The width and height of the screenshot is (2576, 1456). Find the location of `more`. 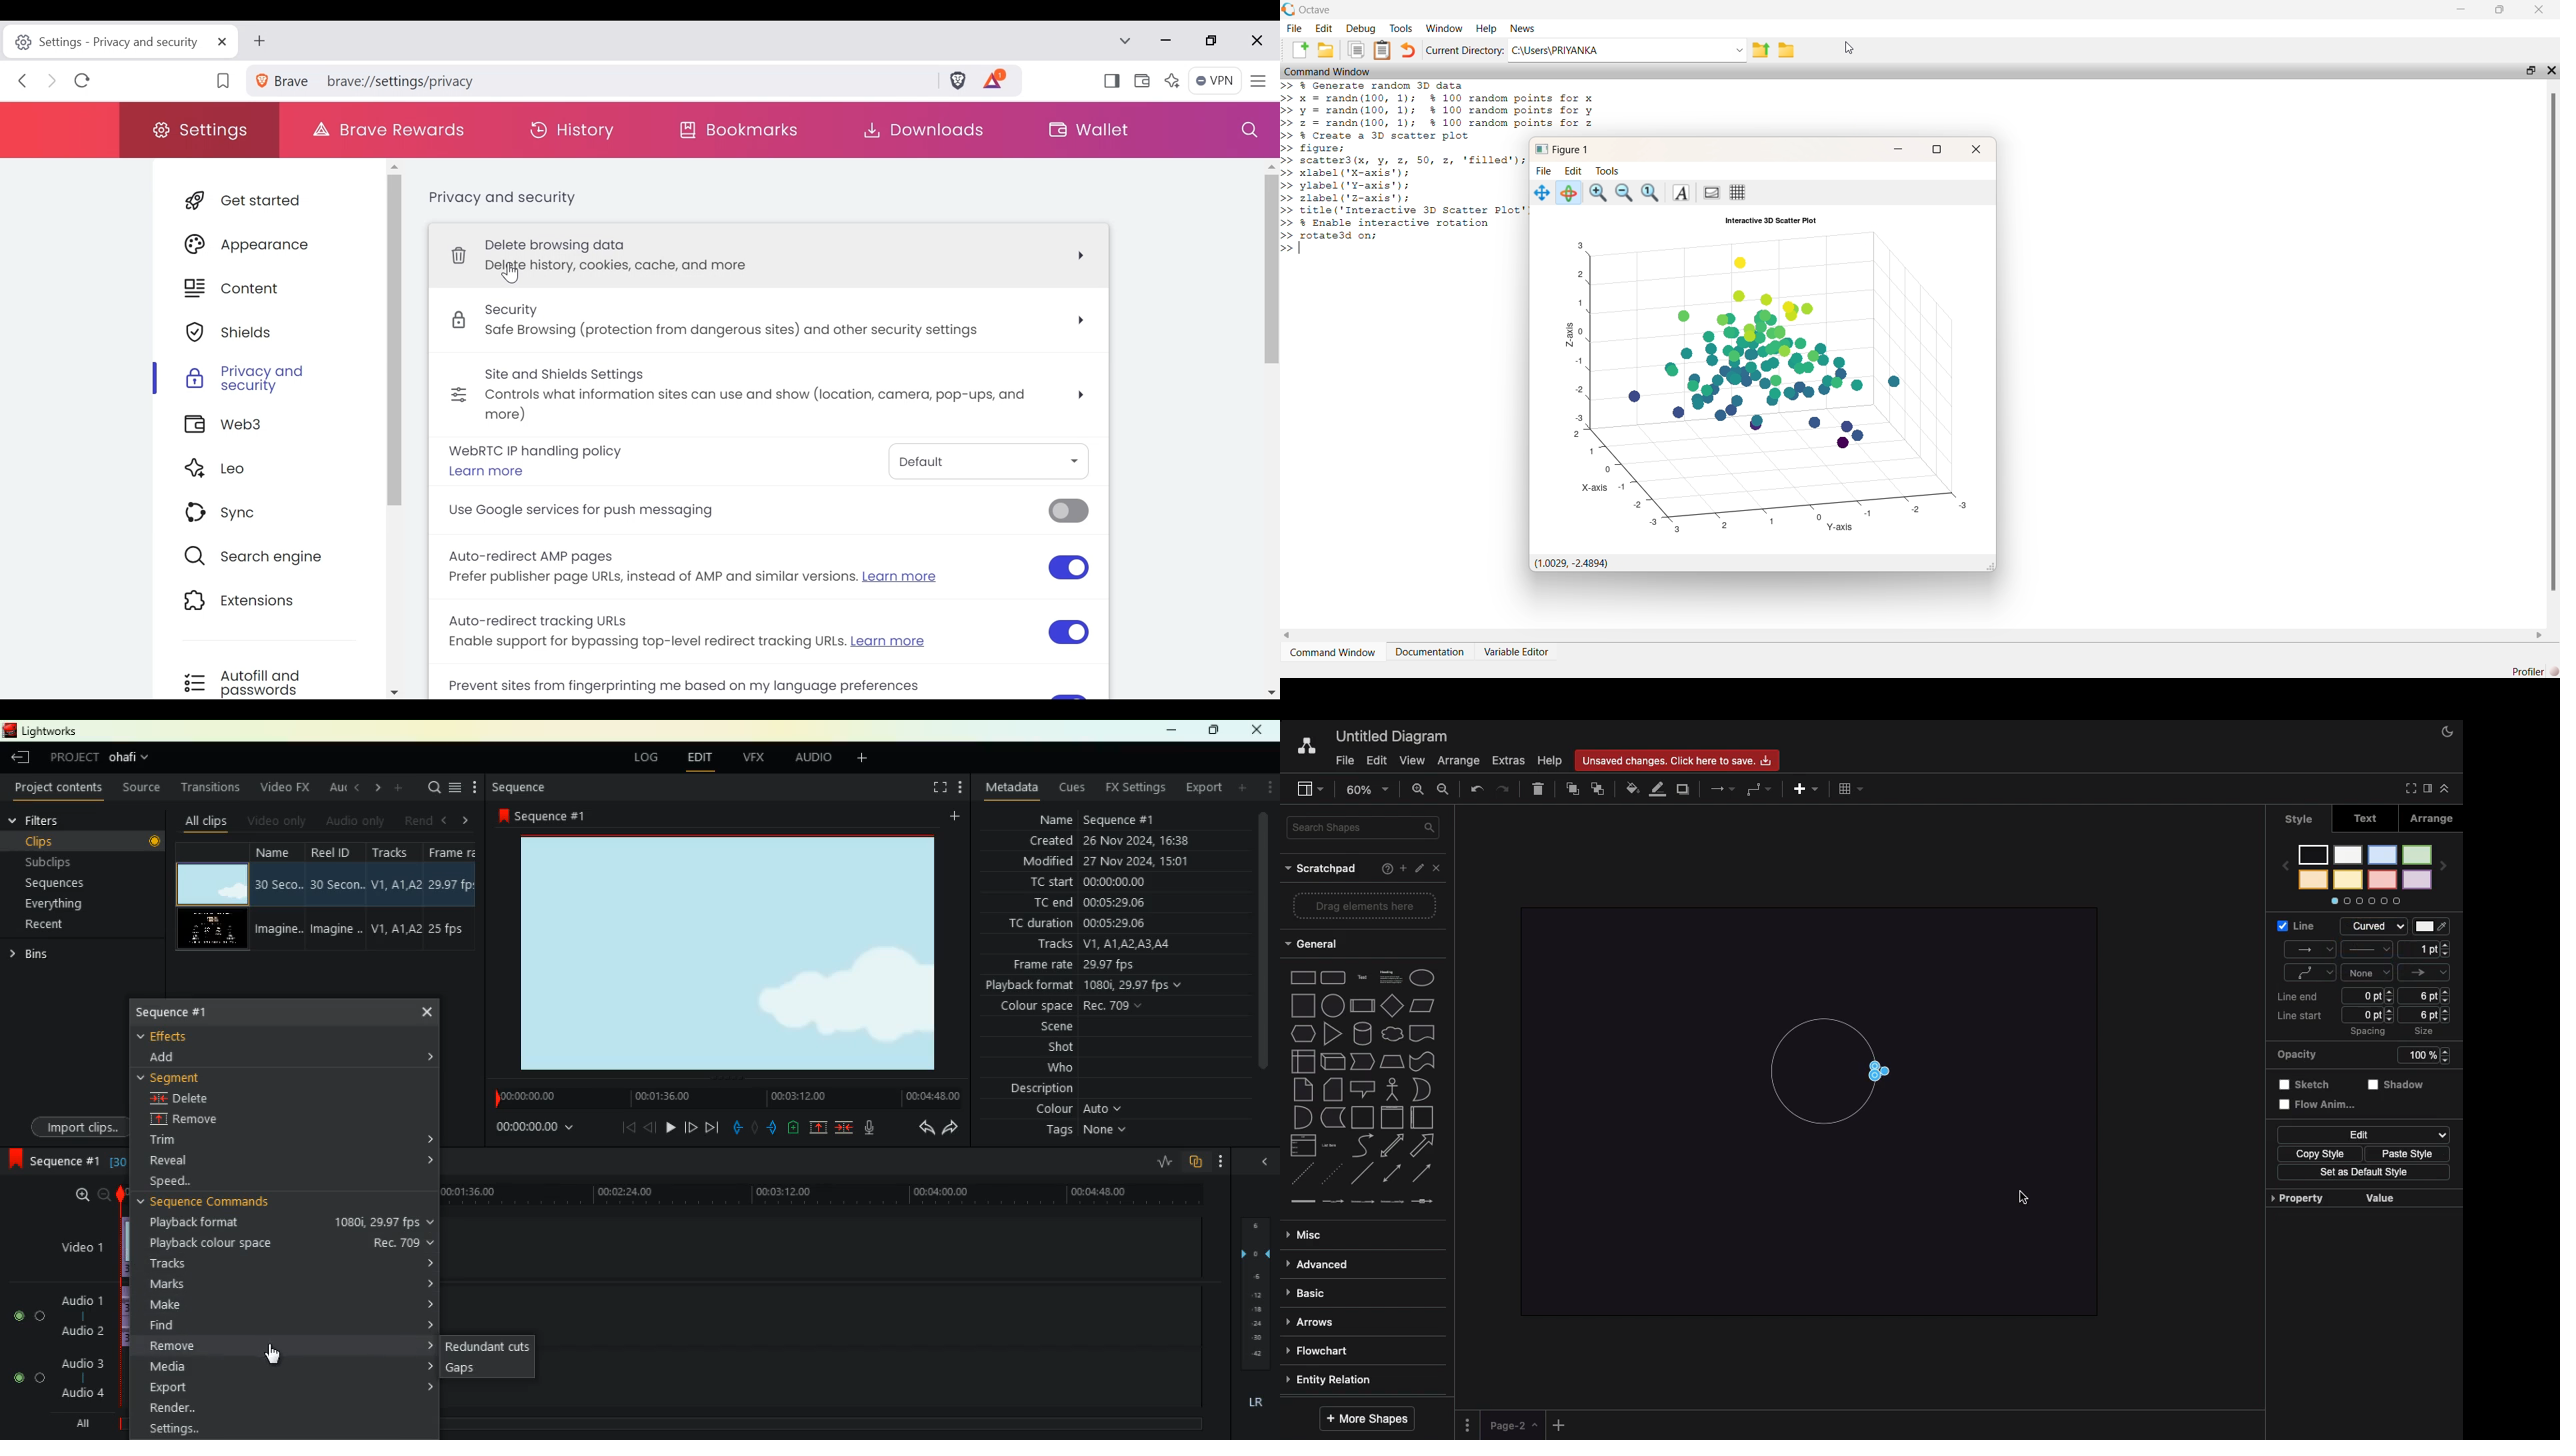

more is located at coordinates (1222, 1160).